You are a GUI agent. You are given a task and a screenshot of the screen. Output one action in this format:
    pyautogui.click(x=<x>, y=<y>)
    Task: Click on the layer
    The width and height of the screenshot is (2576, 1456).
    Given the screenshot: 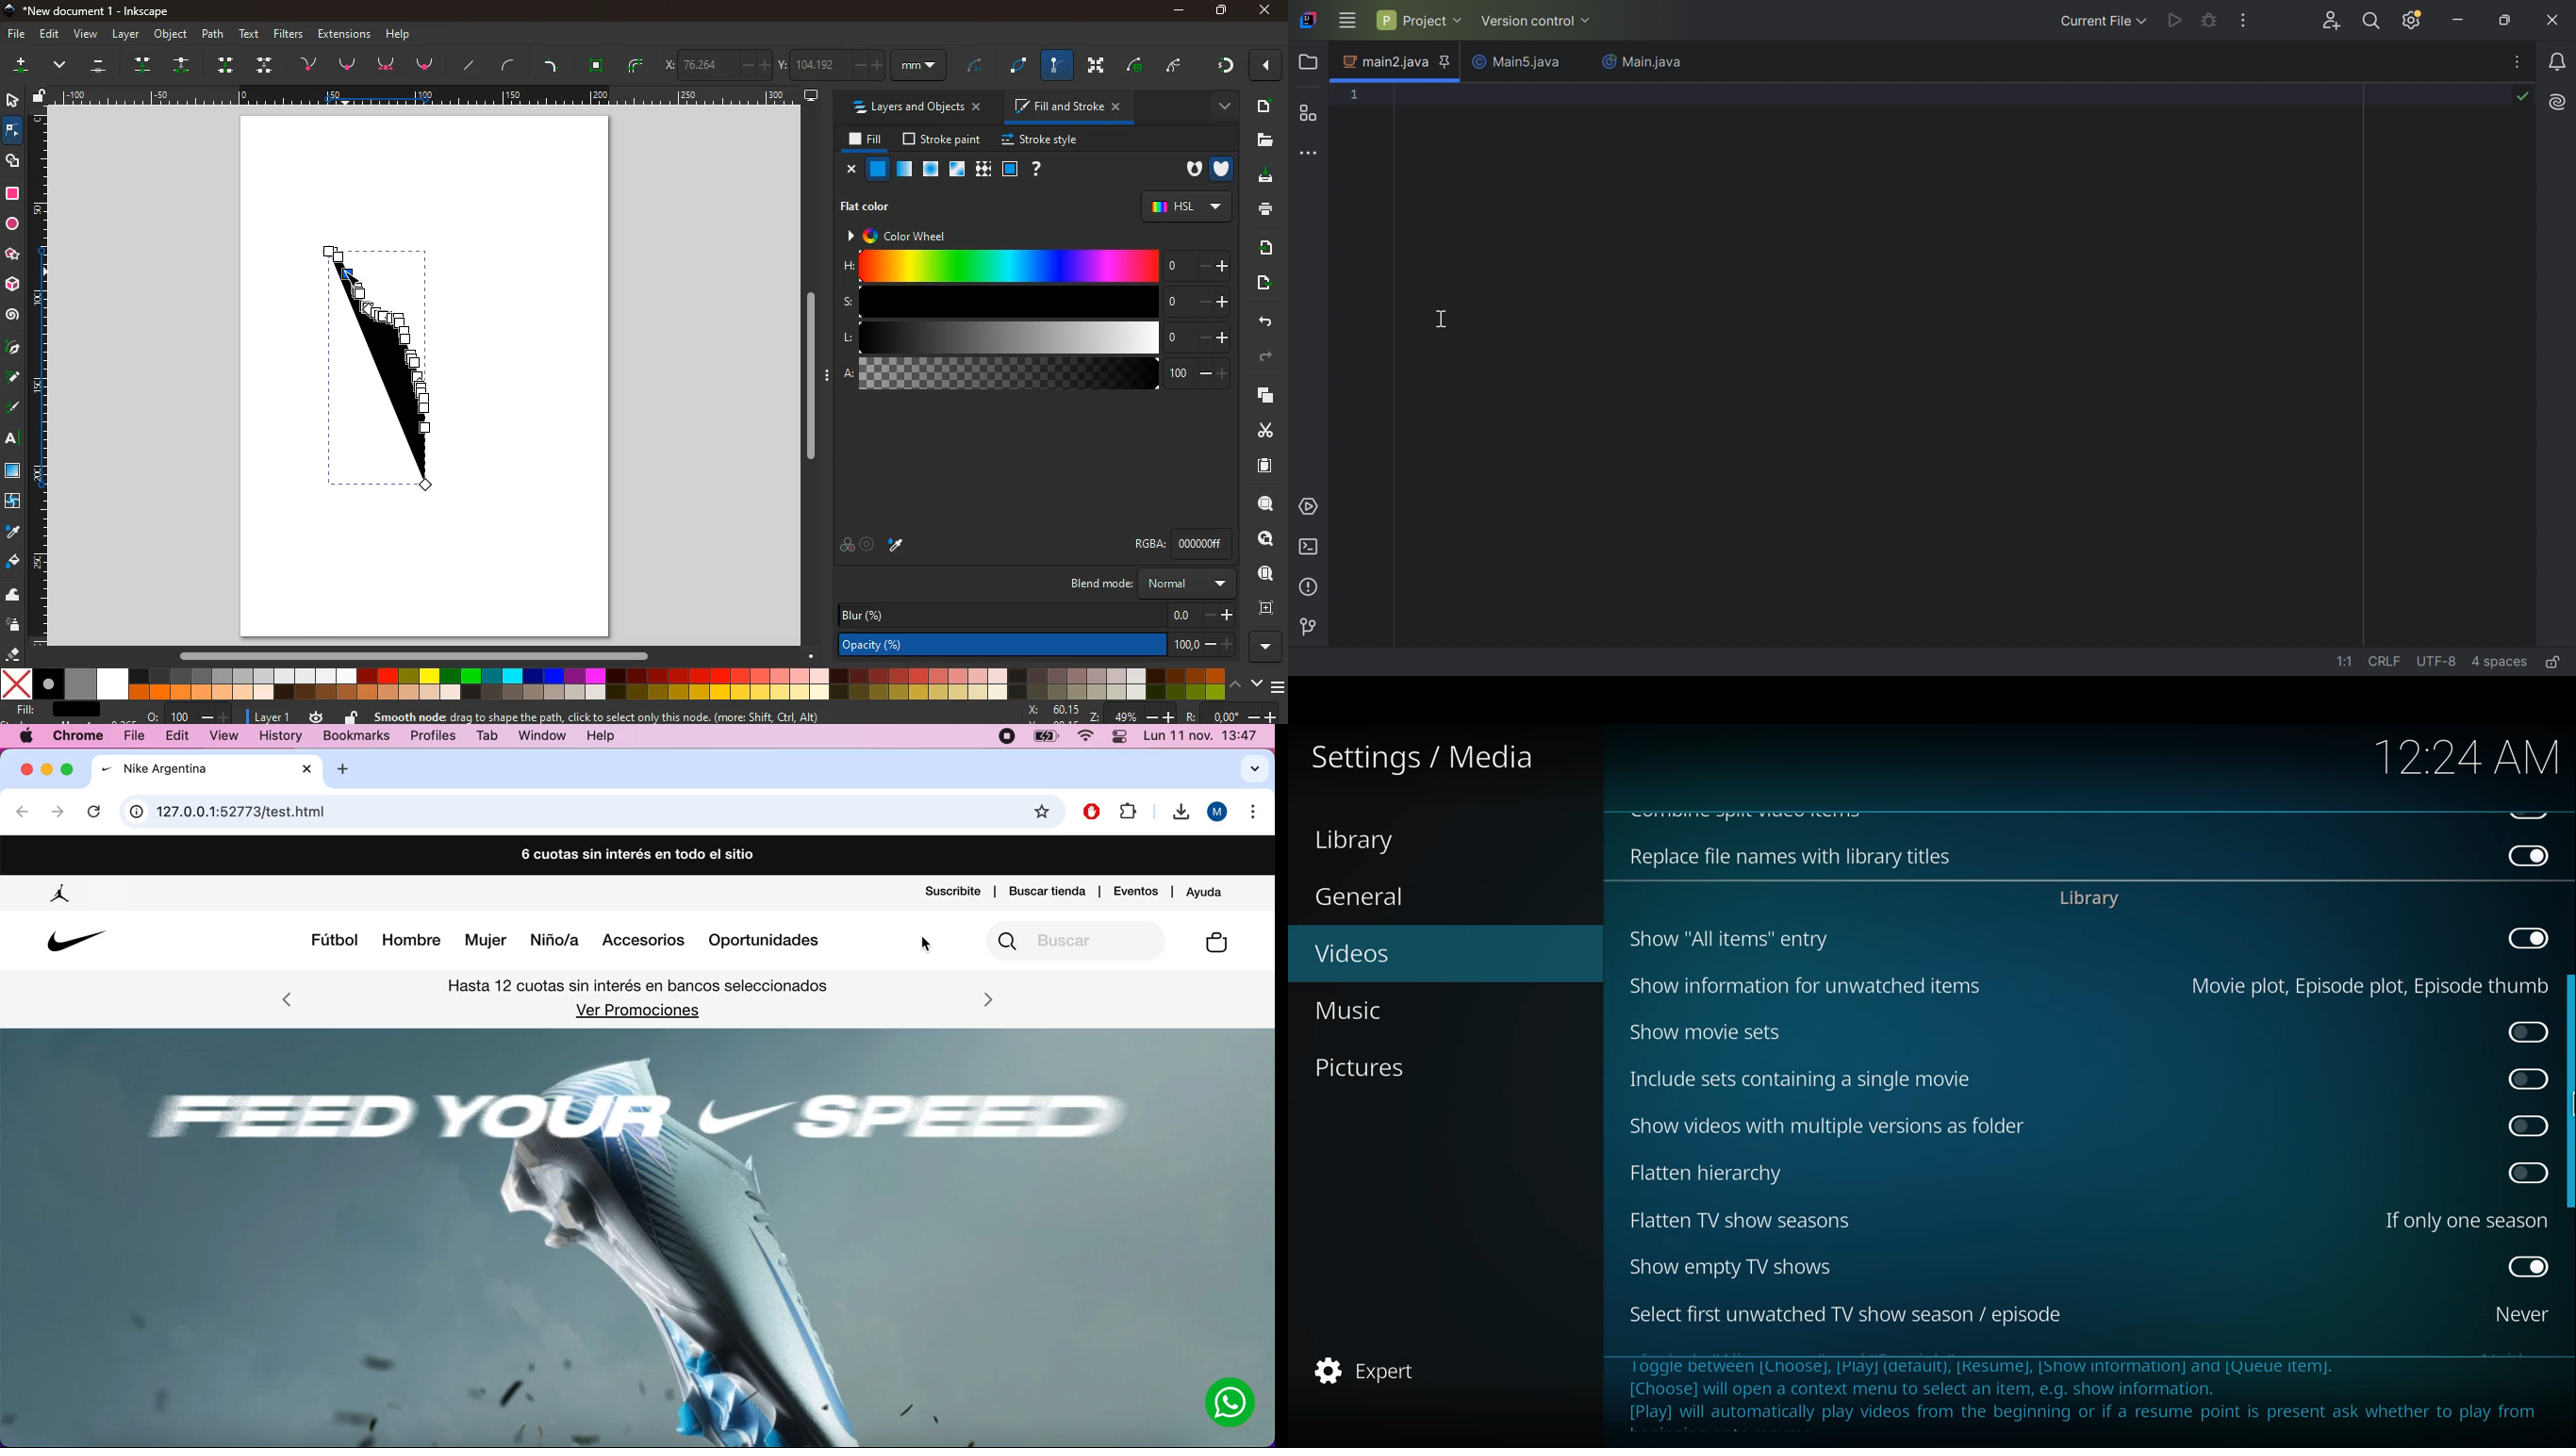 What is the action you would take?
    pyautogui.click(x=126, y=34)
    